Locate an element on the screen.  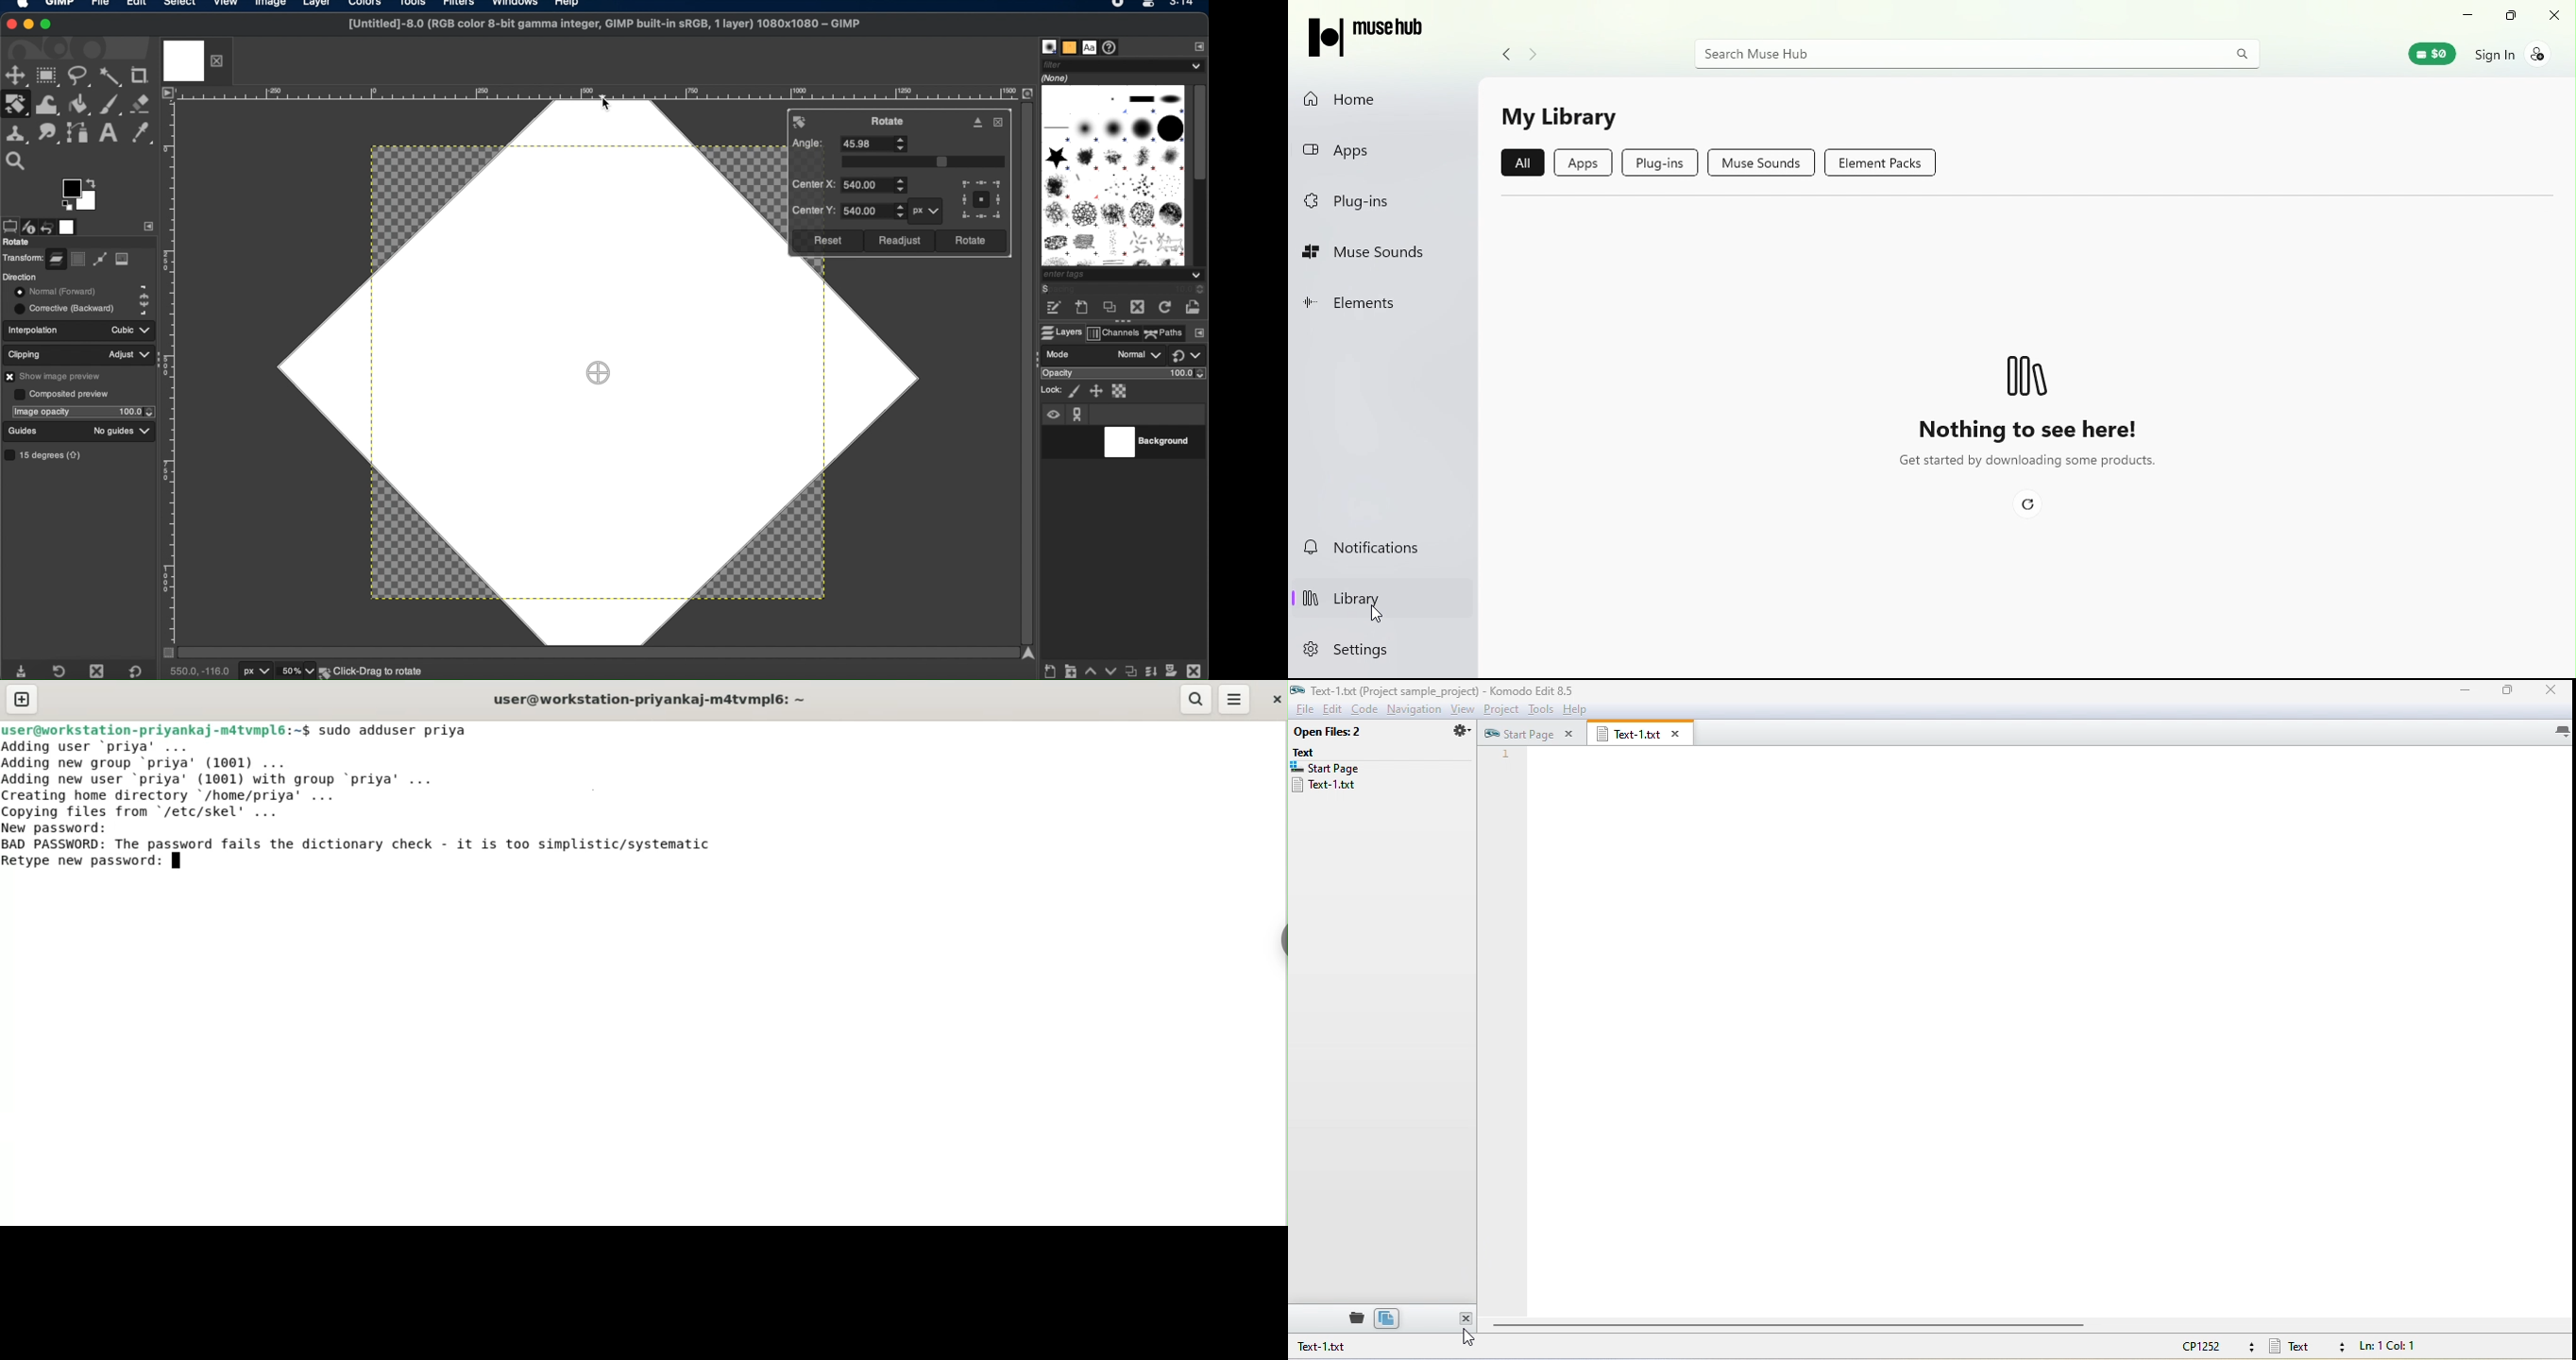
search is located at coordinates (1197, 700).